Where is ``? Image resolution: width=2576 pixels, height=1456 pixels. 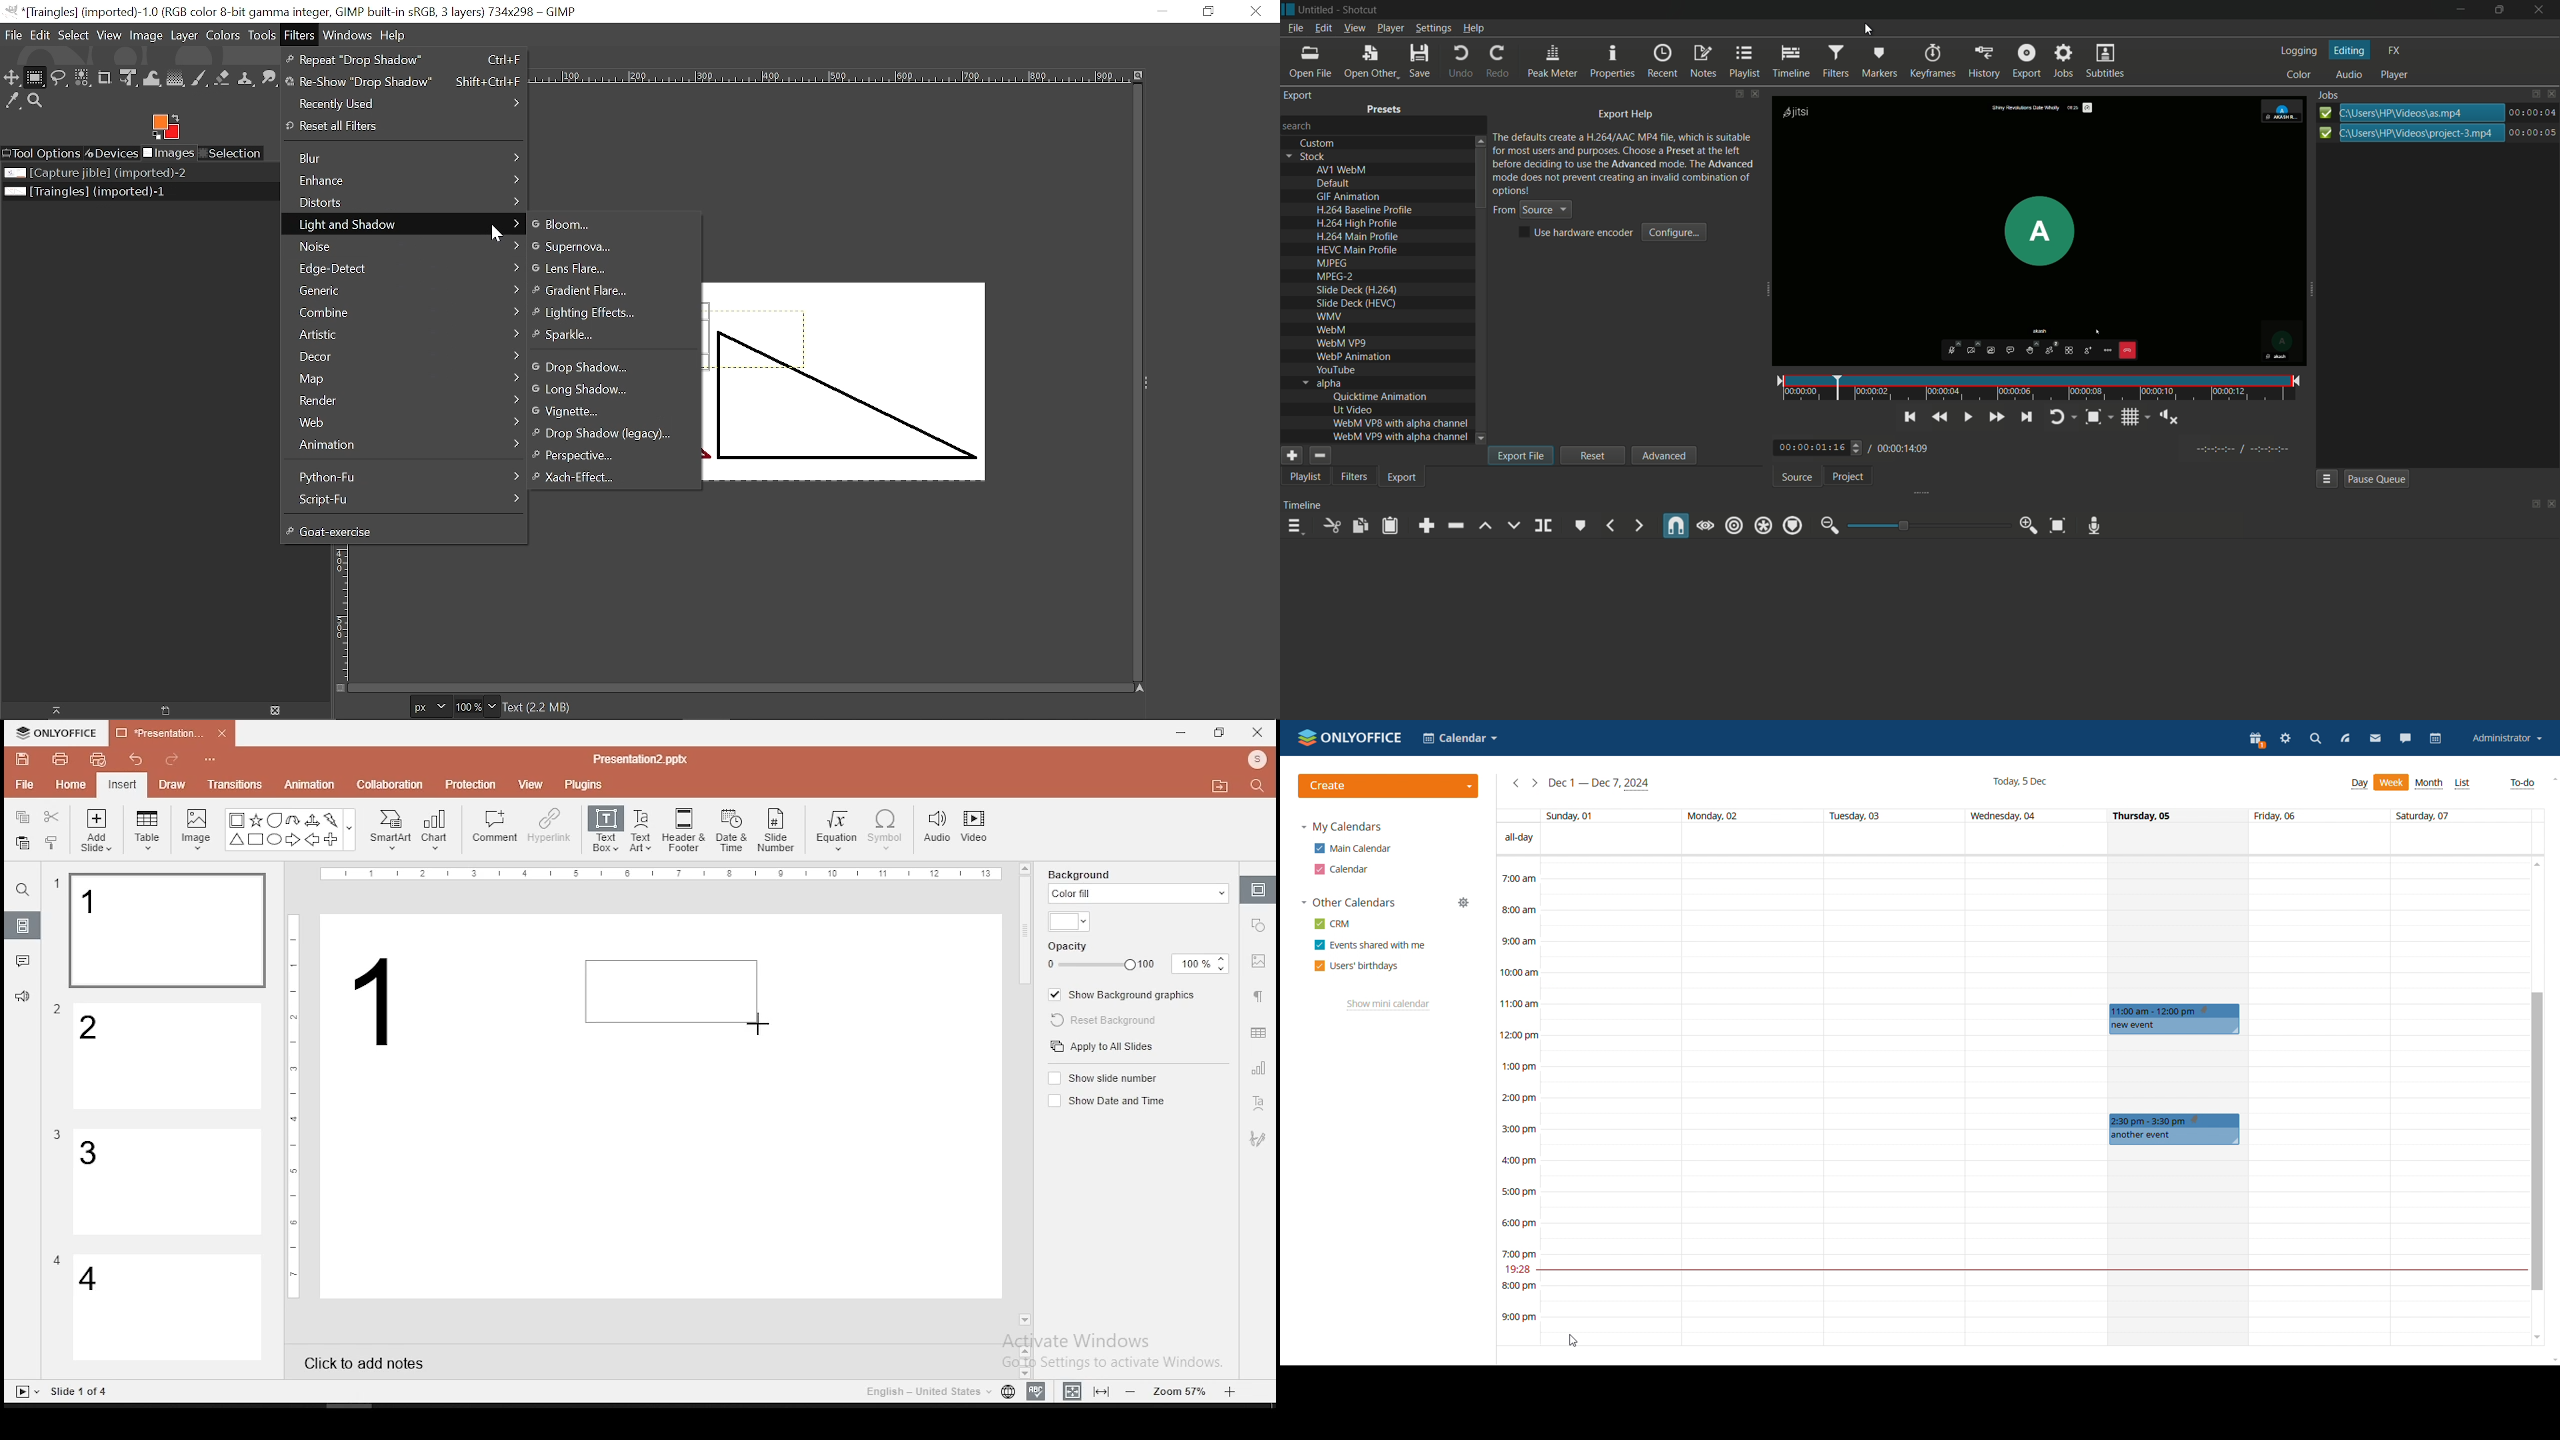
 is located at coordinates (57, 1135).